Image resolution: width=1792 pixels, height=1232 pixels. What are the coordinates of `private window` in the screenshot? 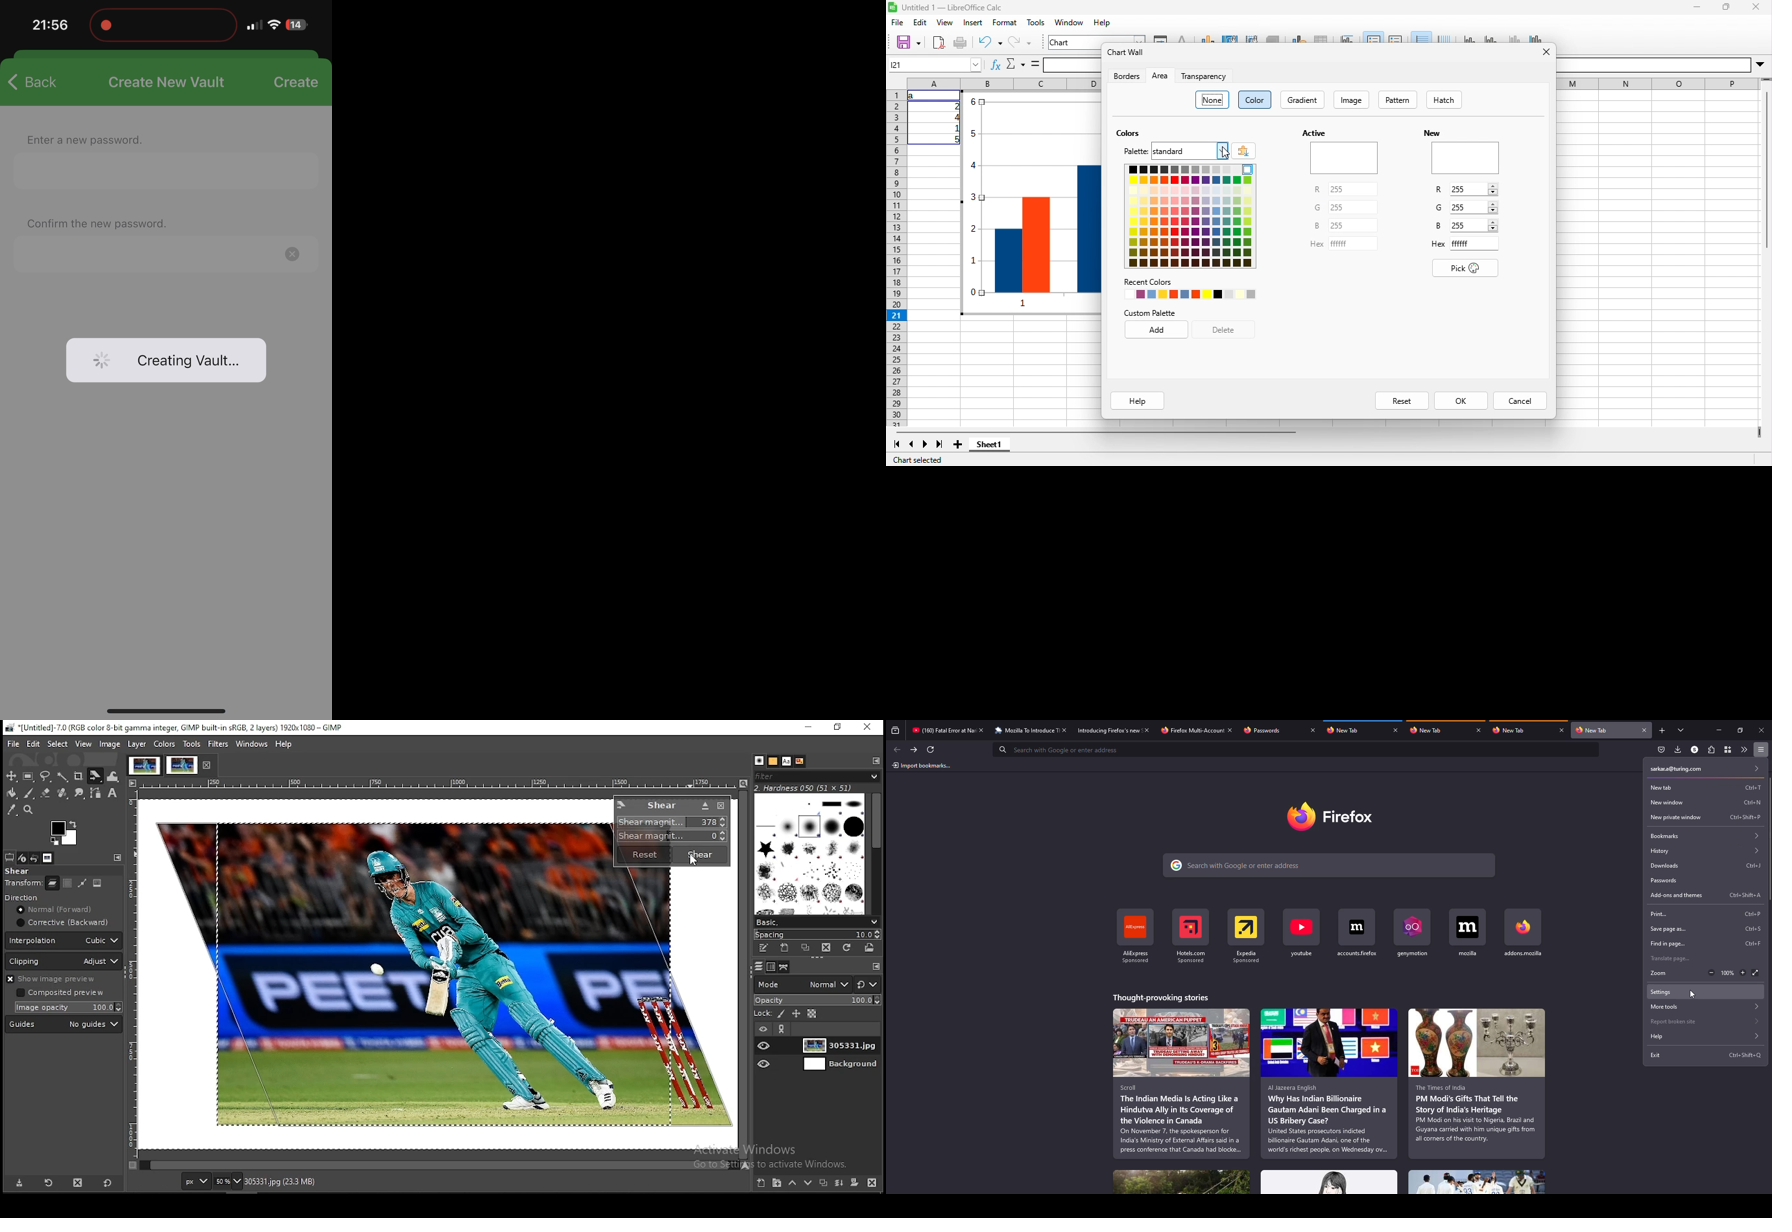 It's located at (1705, 817).